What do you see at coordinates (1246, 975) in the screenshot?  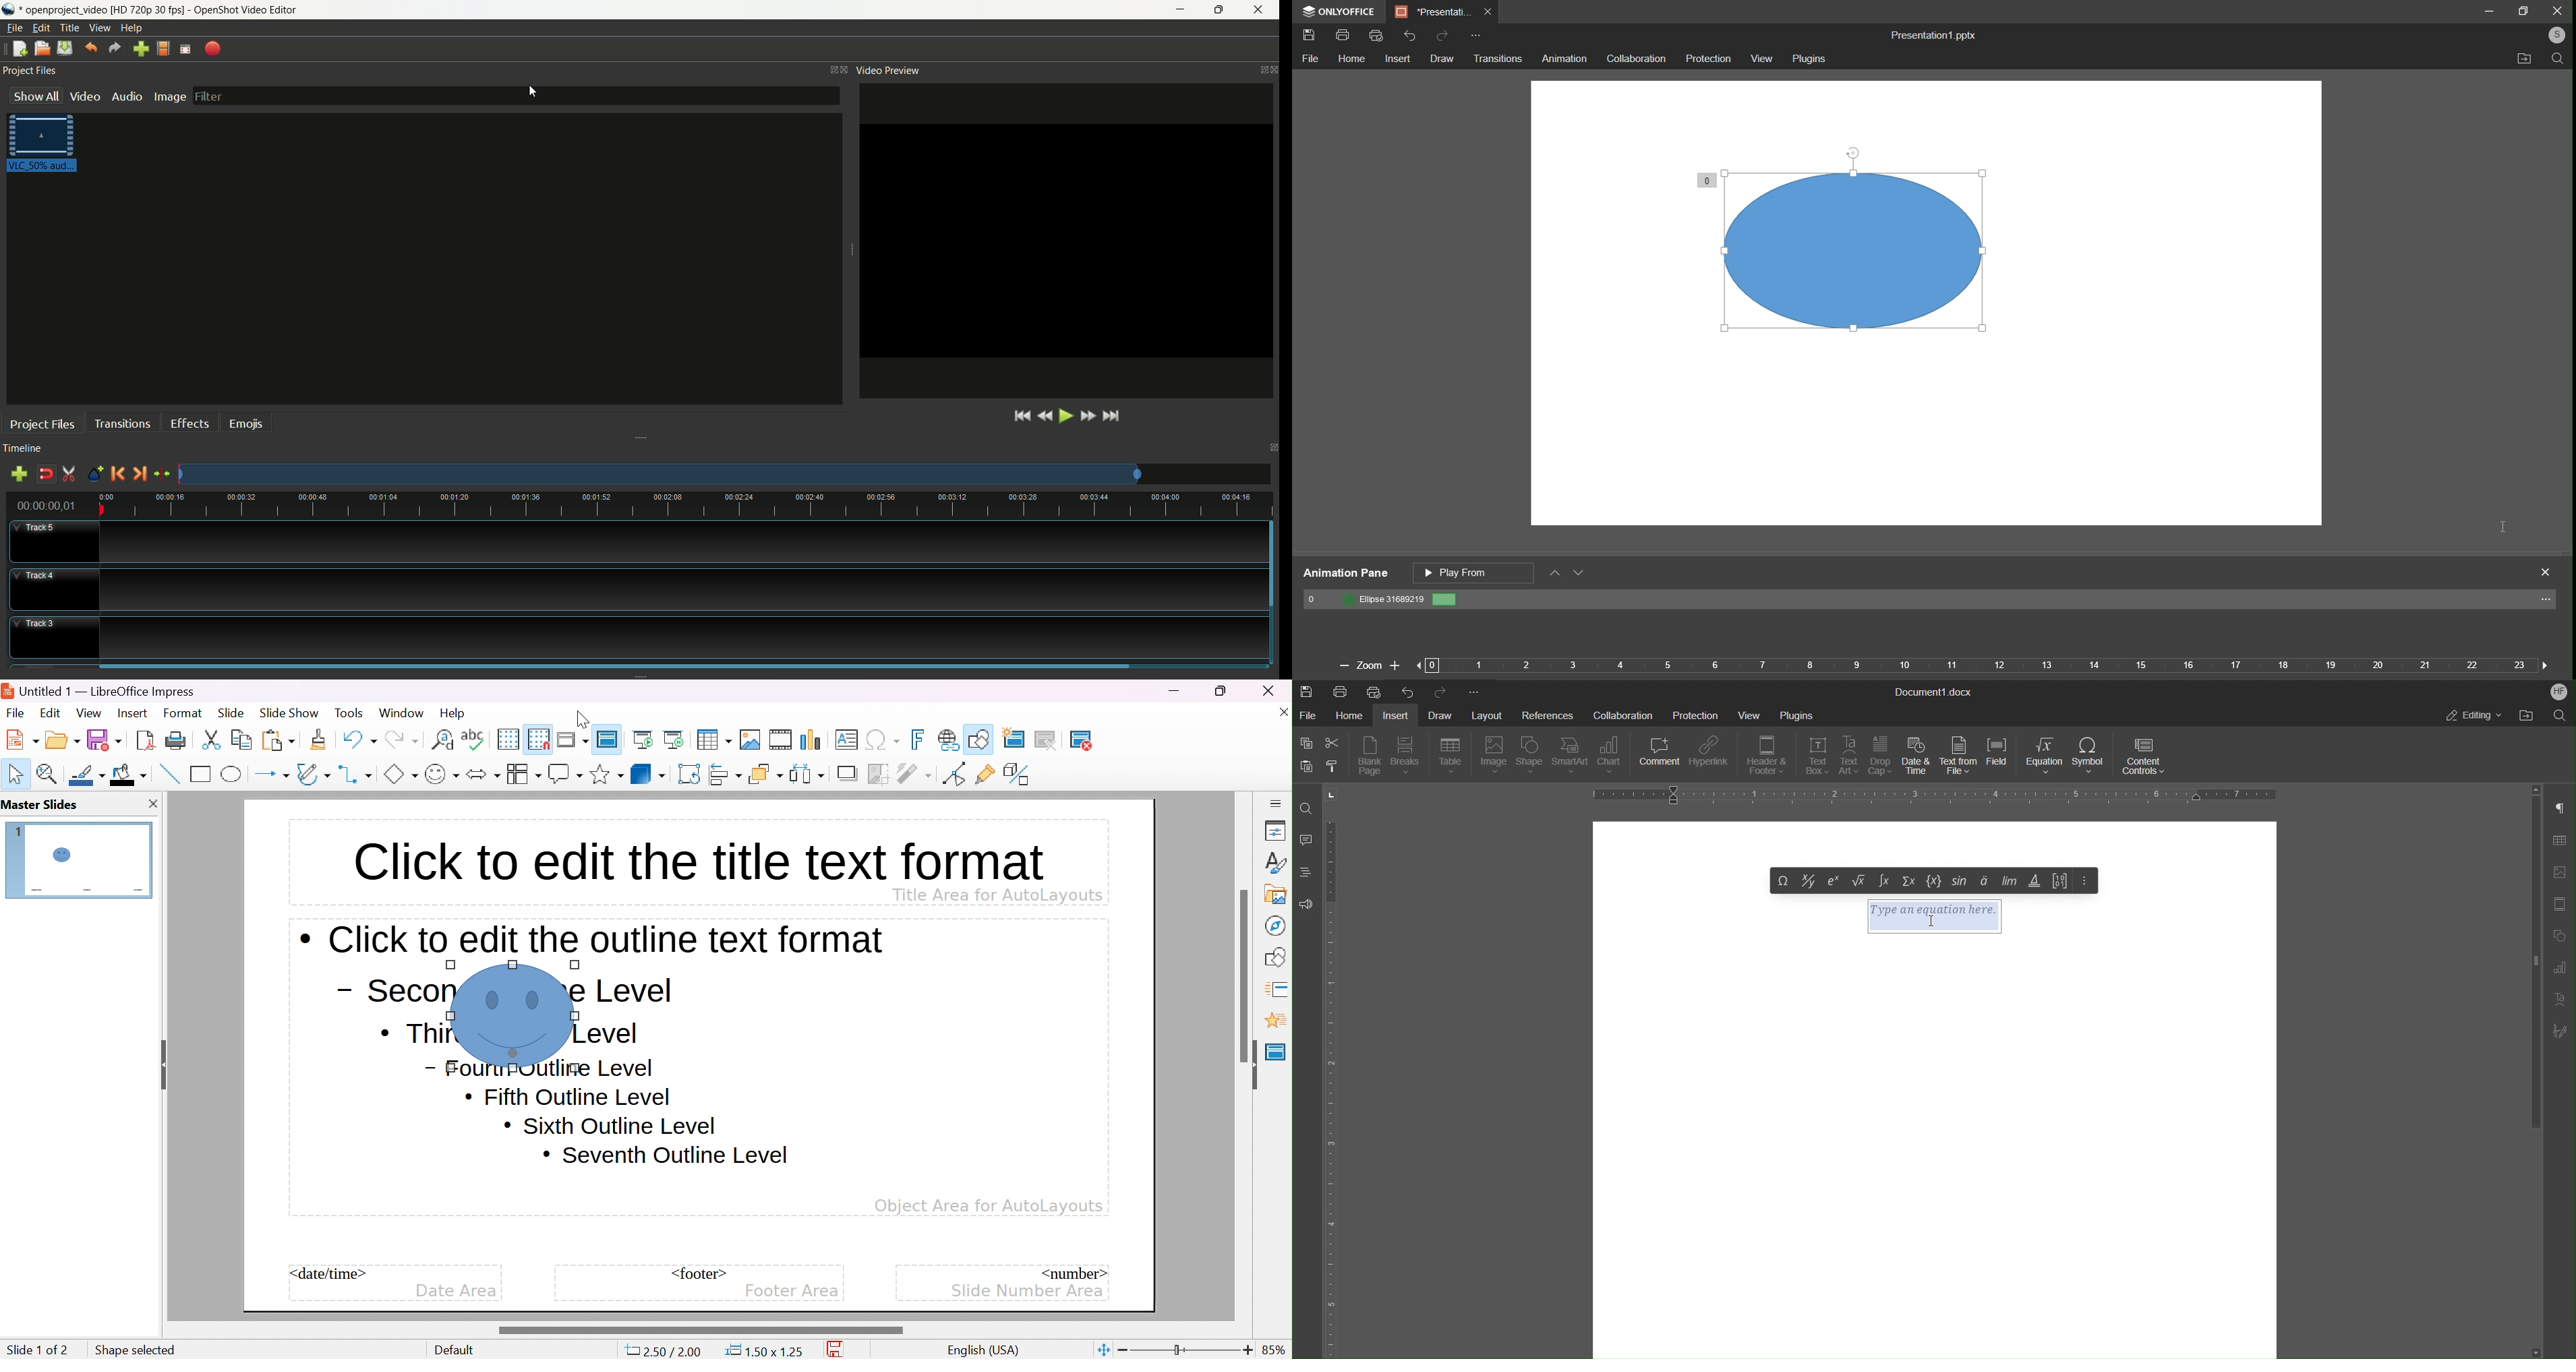 I see `slider` at bounding box center [1246, 975].